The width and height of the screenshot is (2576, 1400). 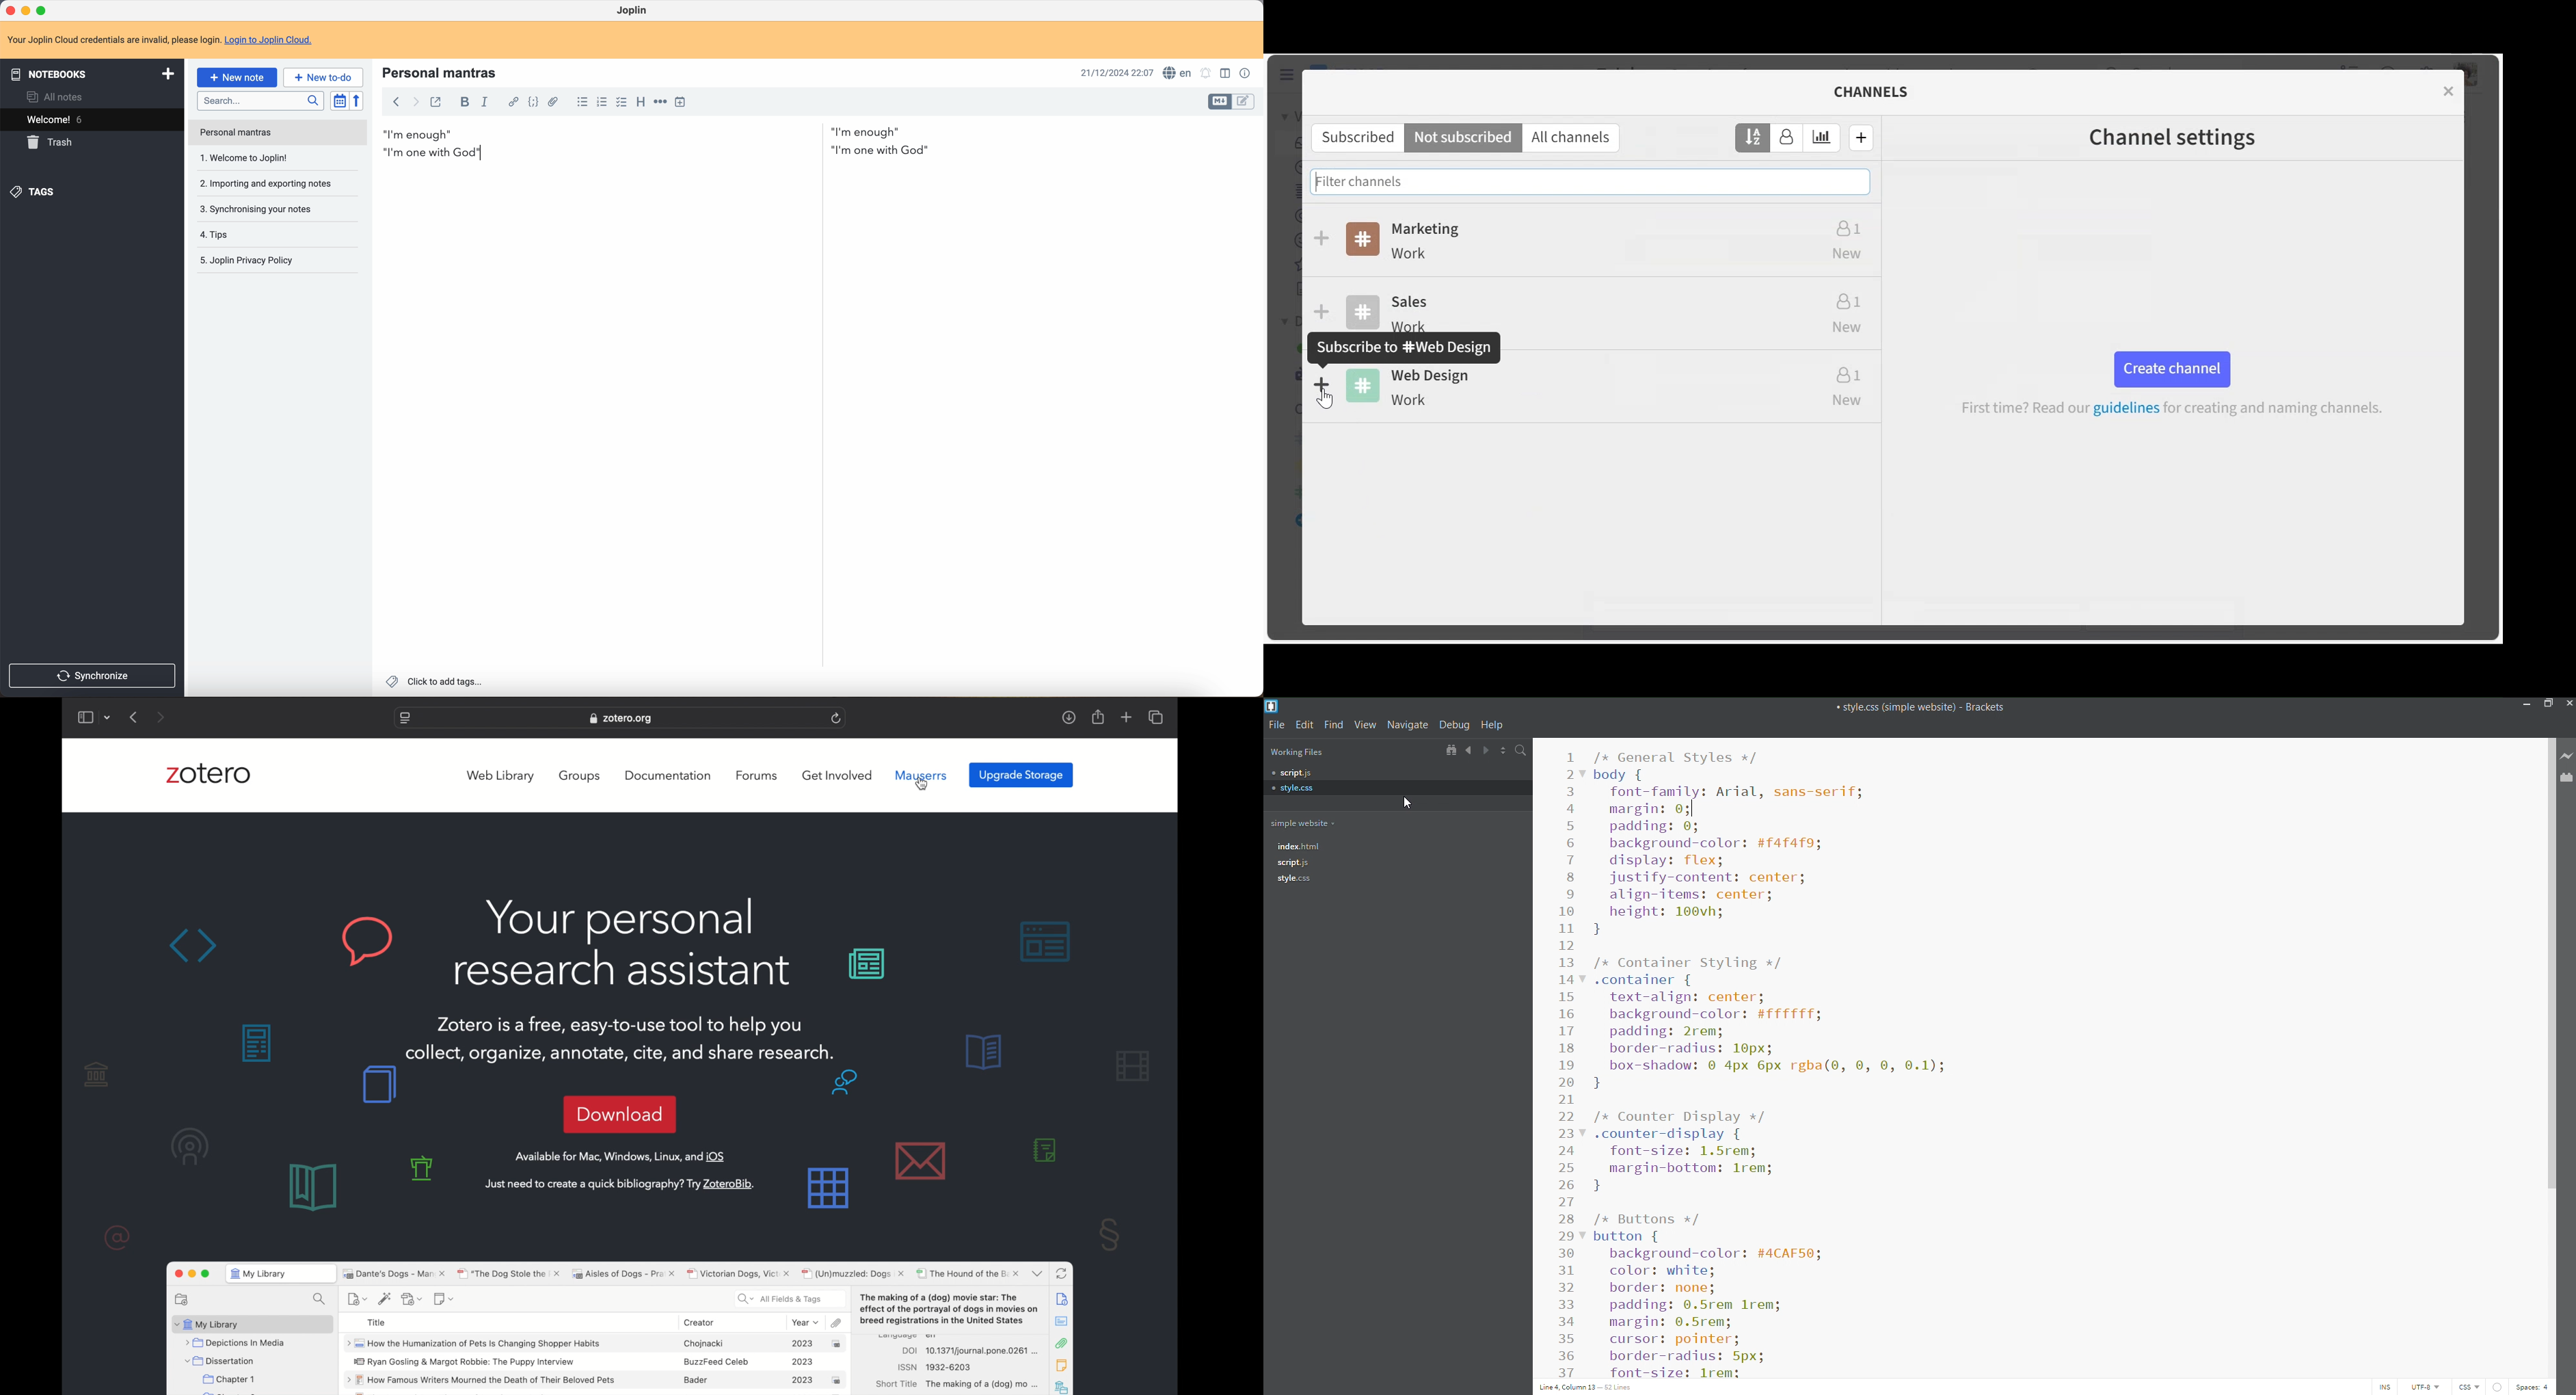 I want to click on help, so click(x=1493, y=725).